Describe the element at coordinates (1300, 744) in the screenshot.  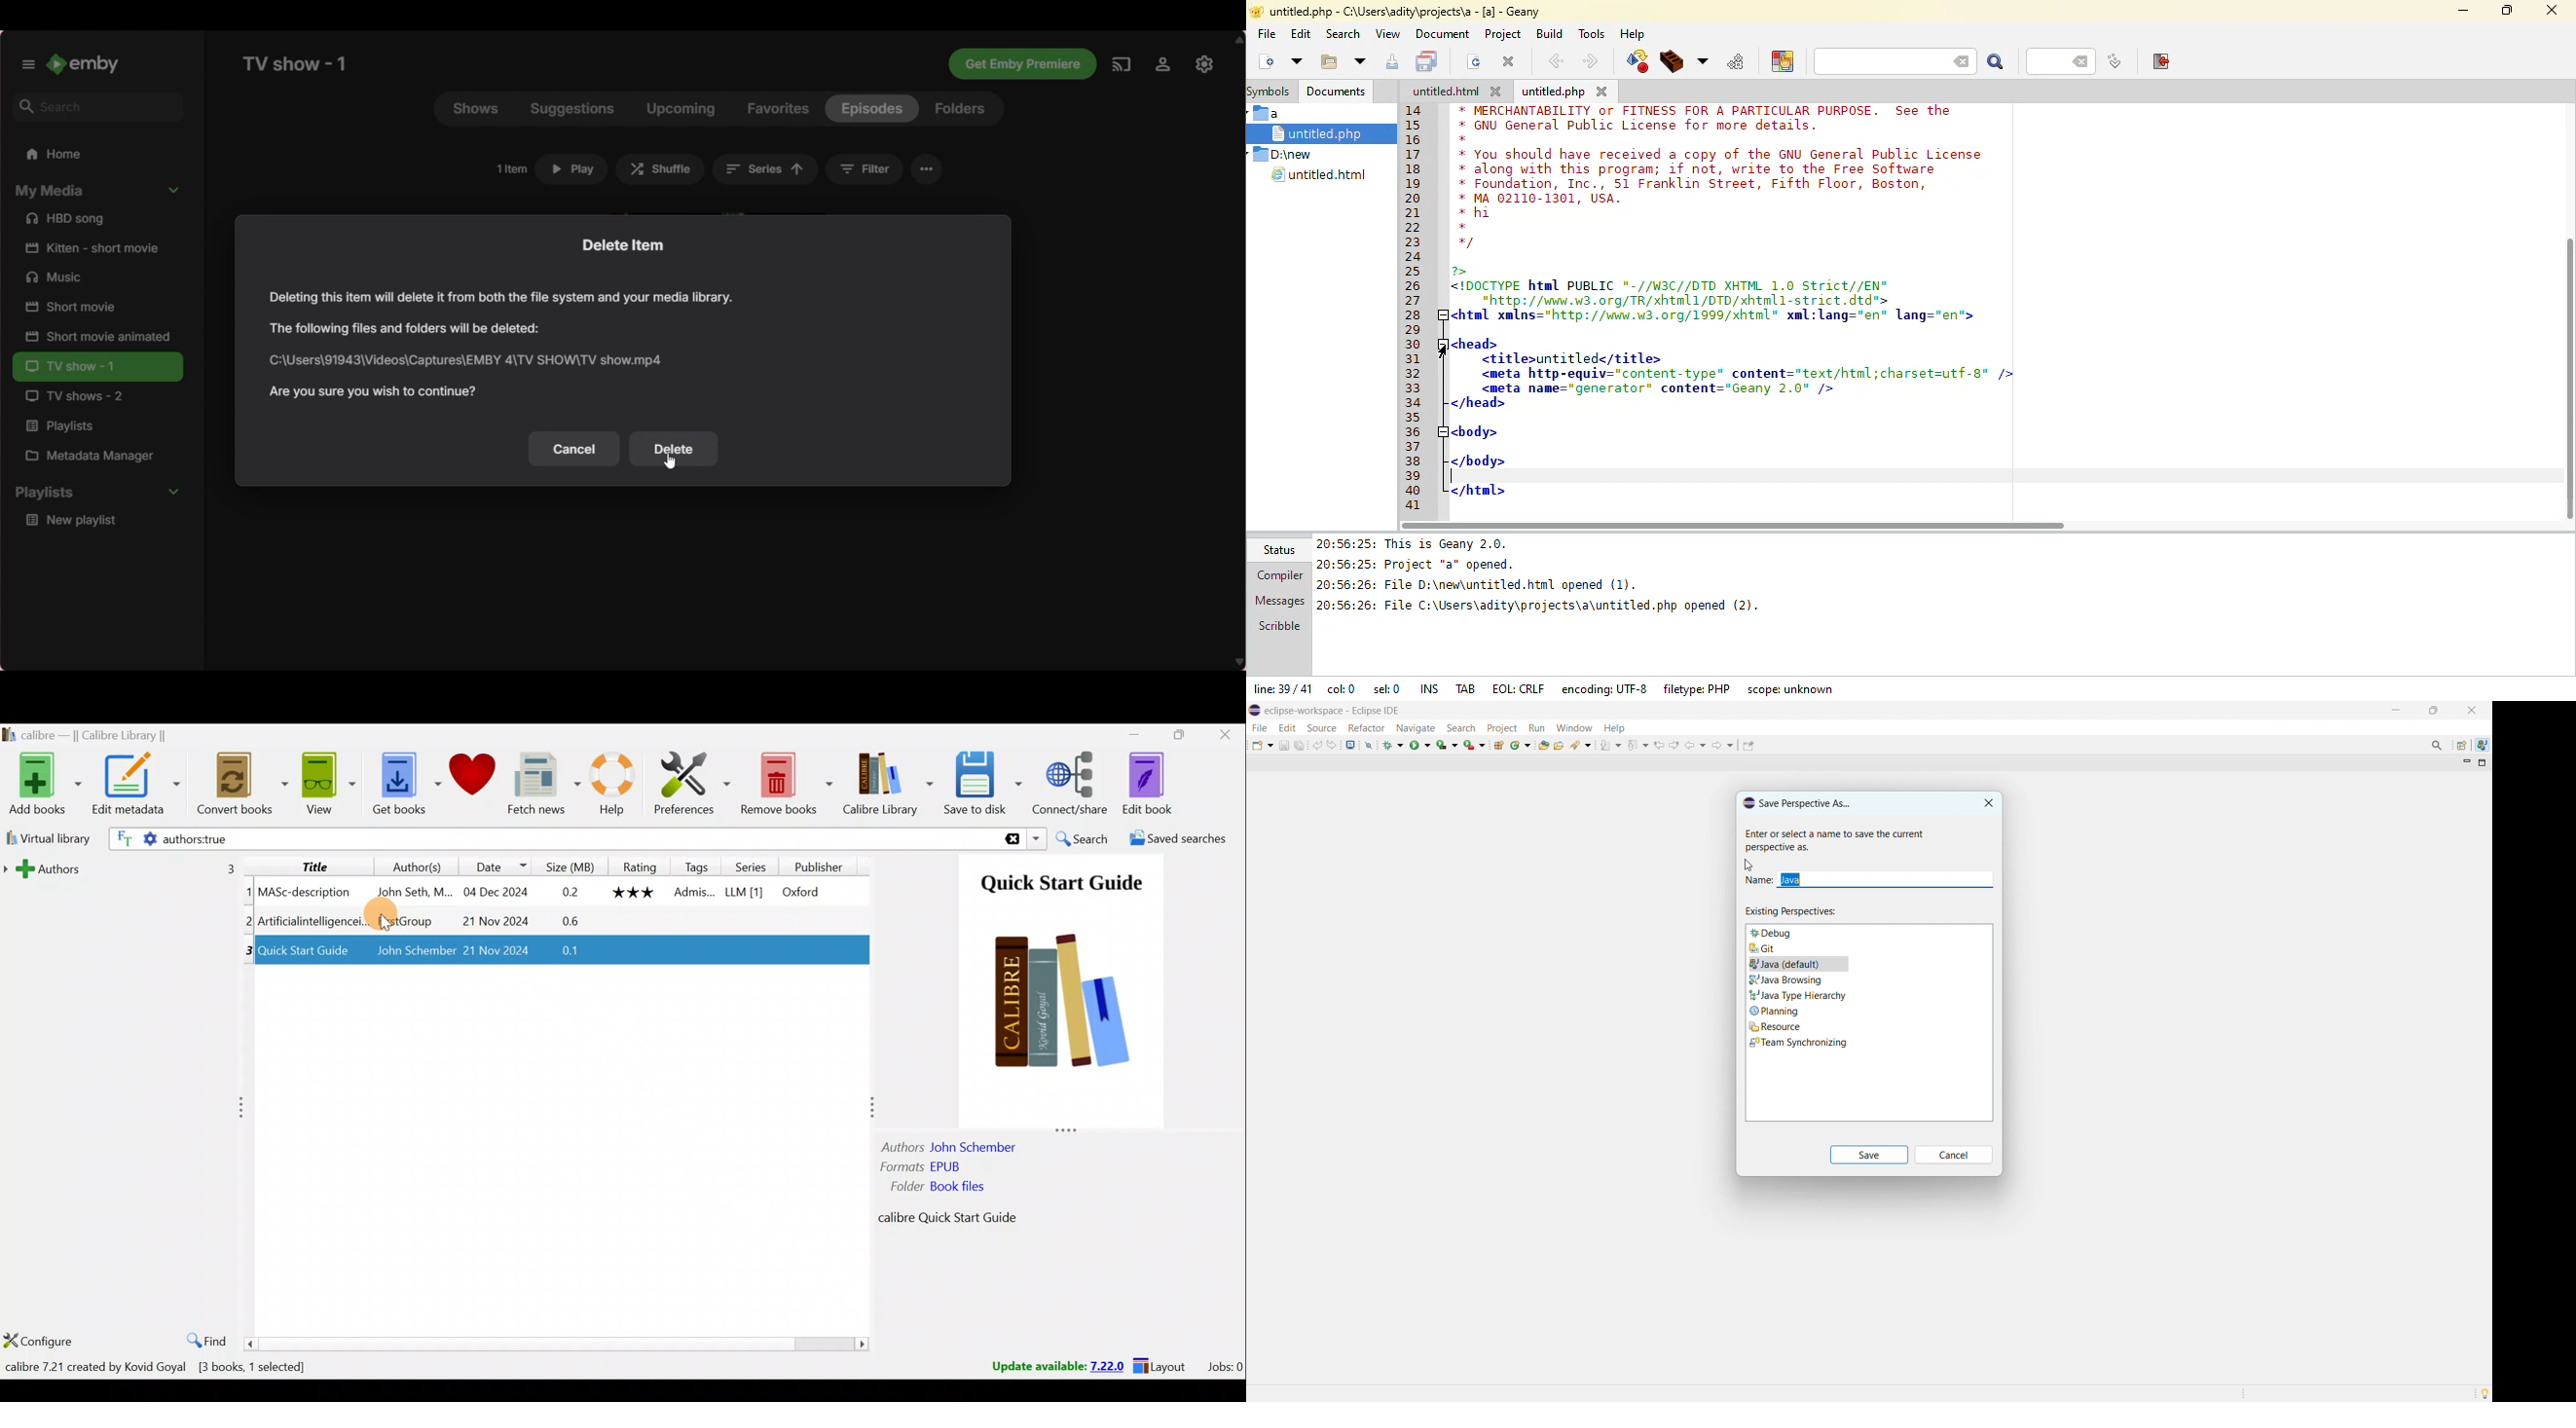
I see `save all` at that location.